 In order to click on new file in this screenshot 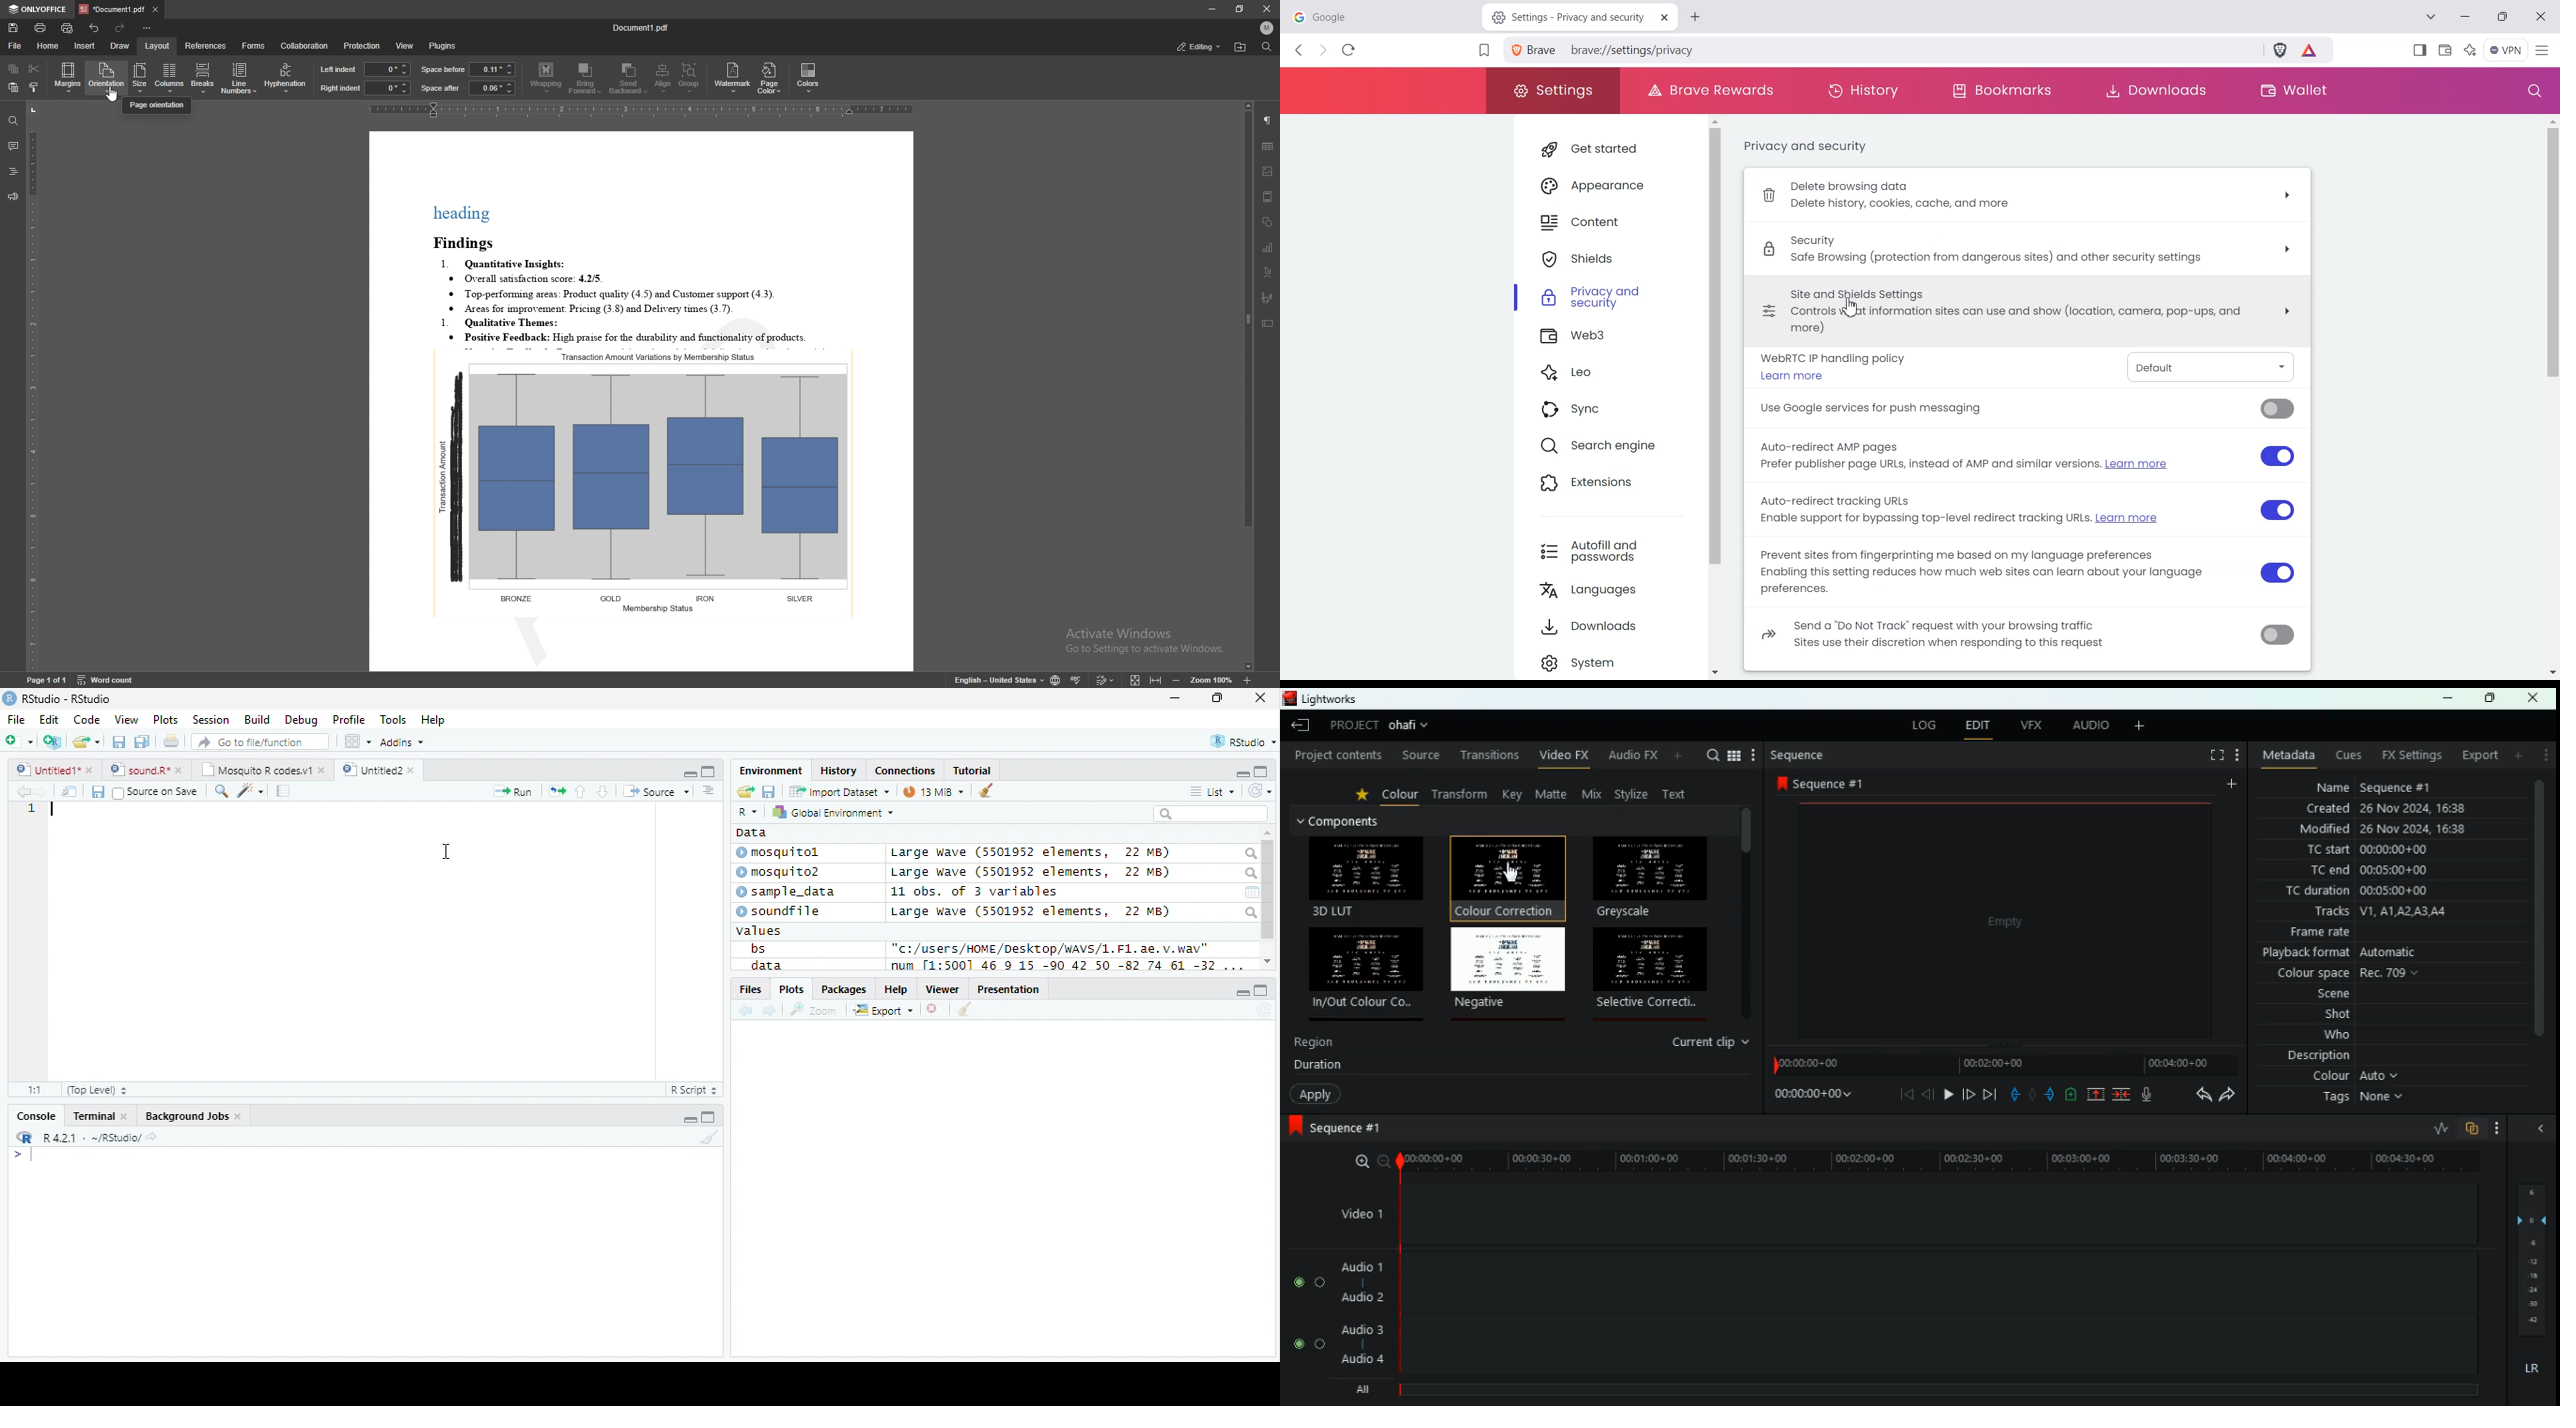, I will do `click(20, 742)`.